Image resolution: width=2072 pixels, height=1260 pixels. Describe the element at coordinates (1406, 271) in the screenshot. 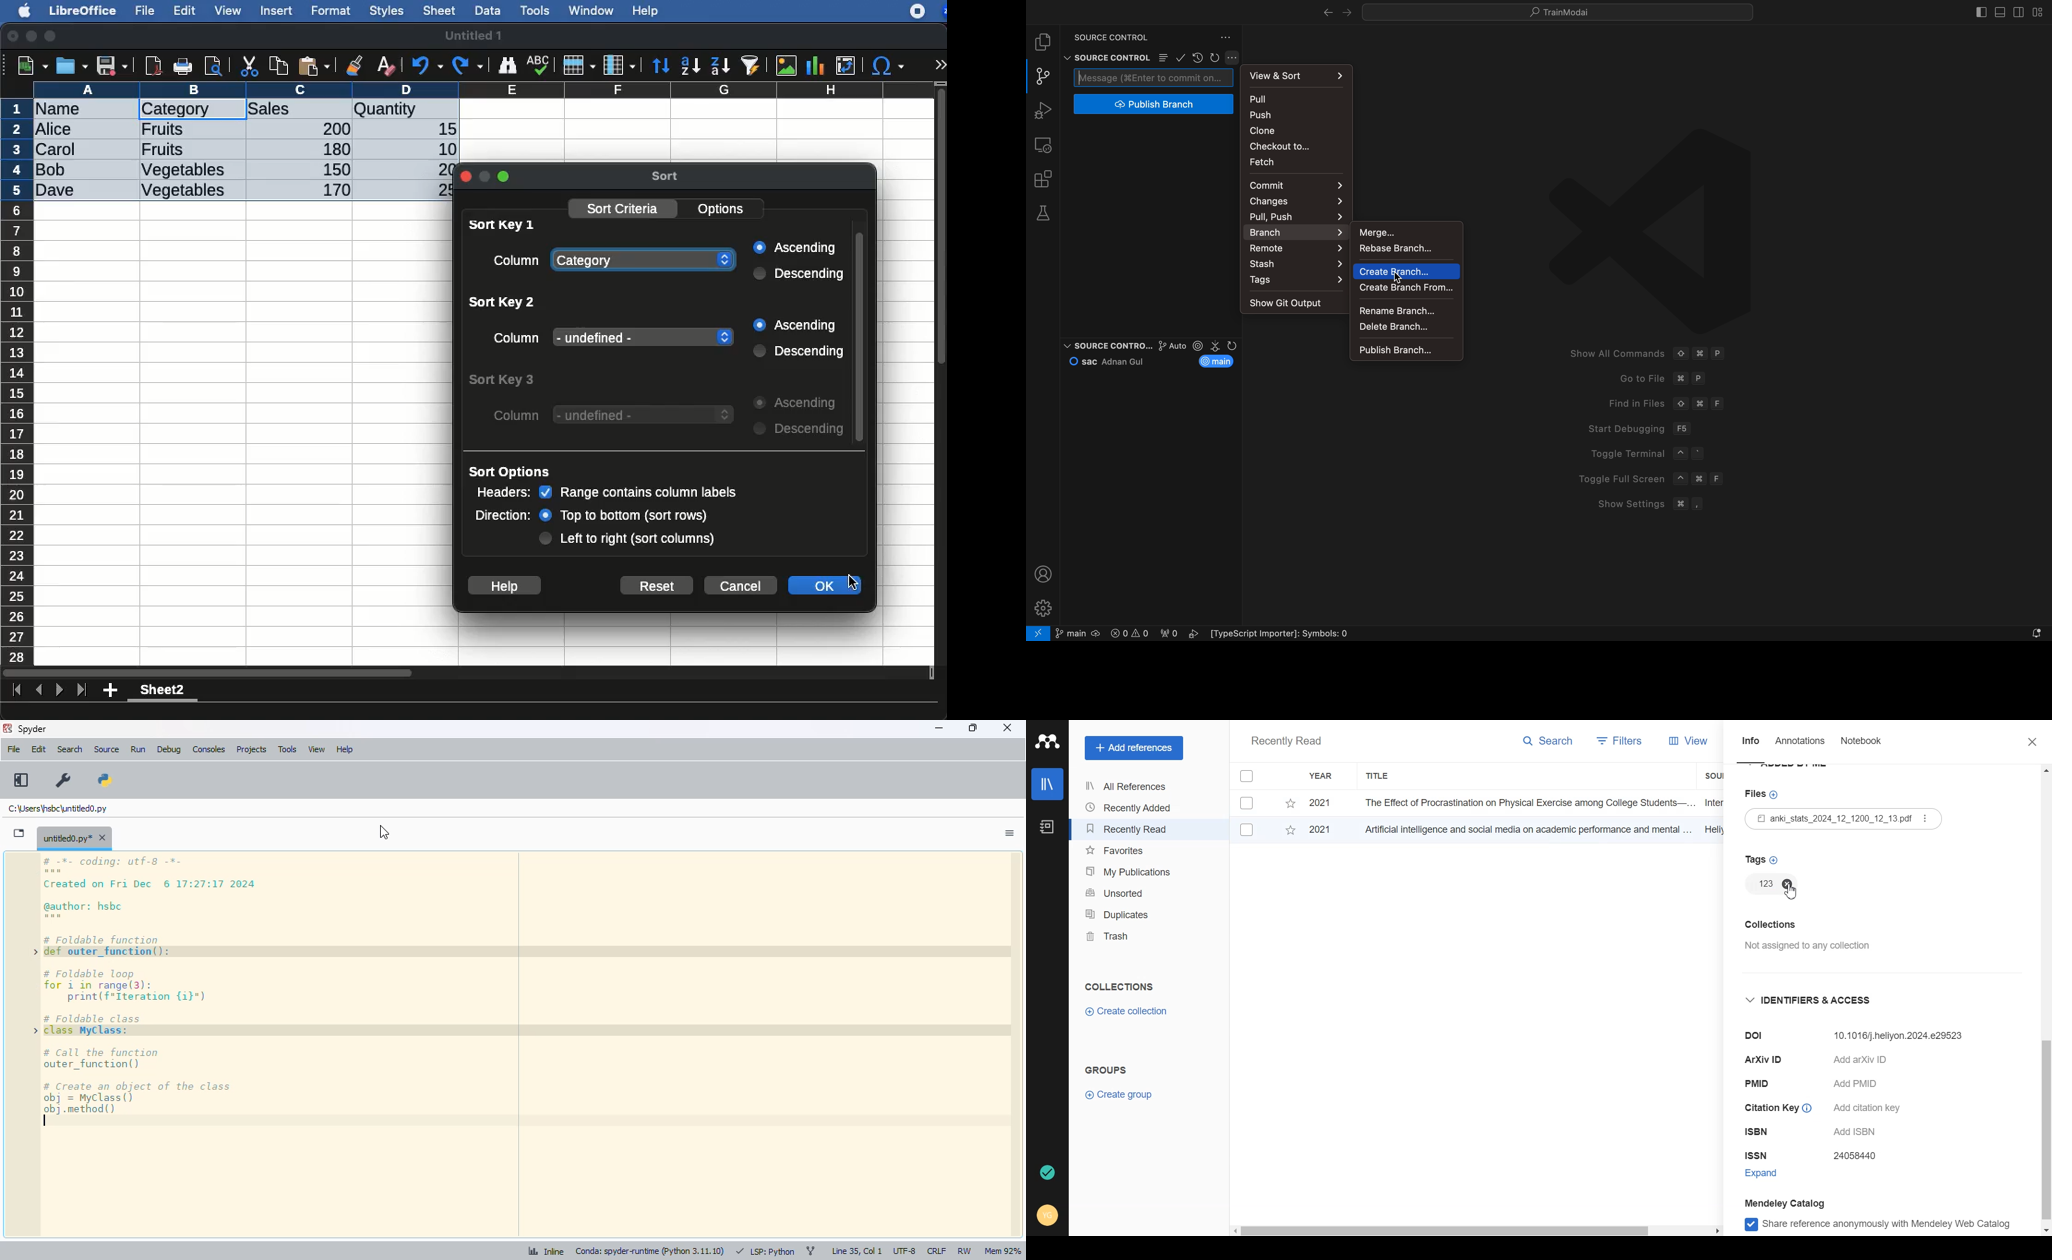

I see `create a new branch` at that location.